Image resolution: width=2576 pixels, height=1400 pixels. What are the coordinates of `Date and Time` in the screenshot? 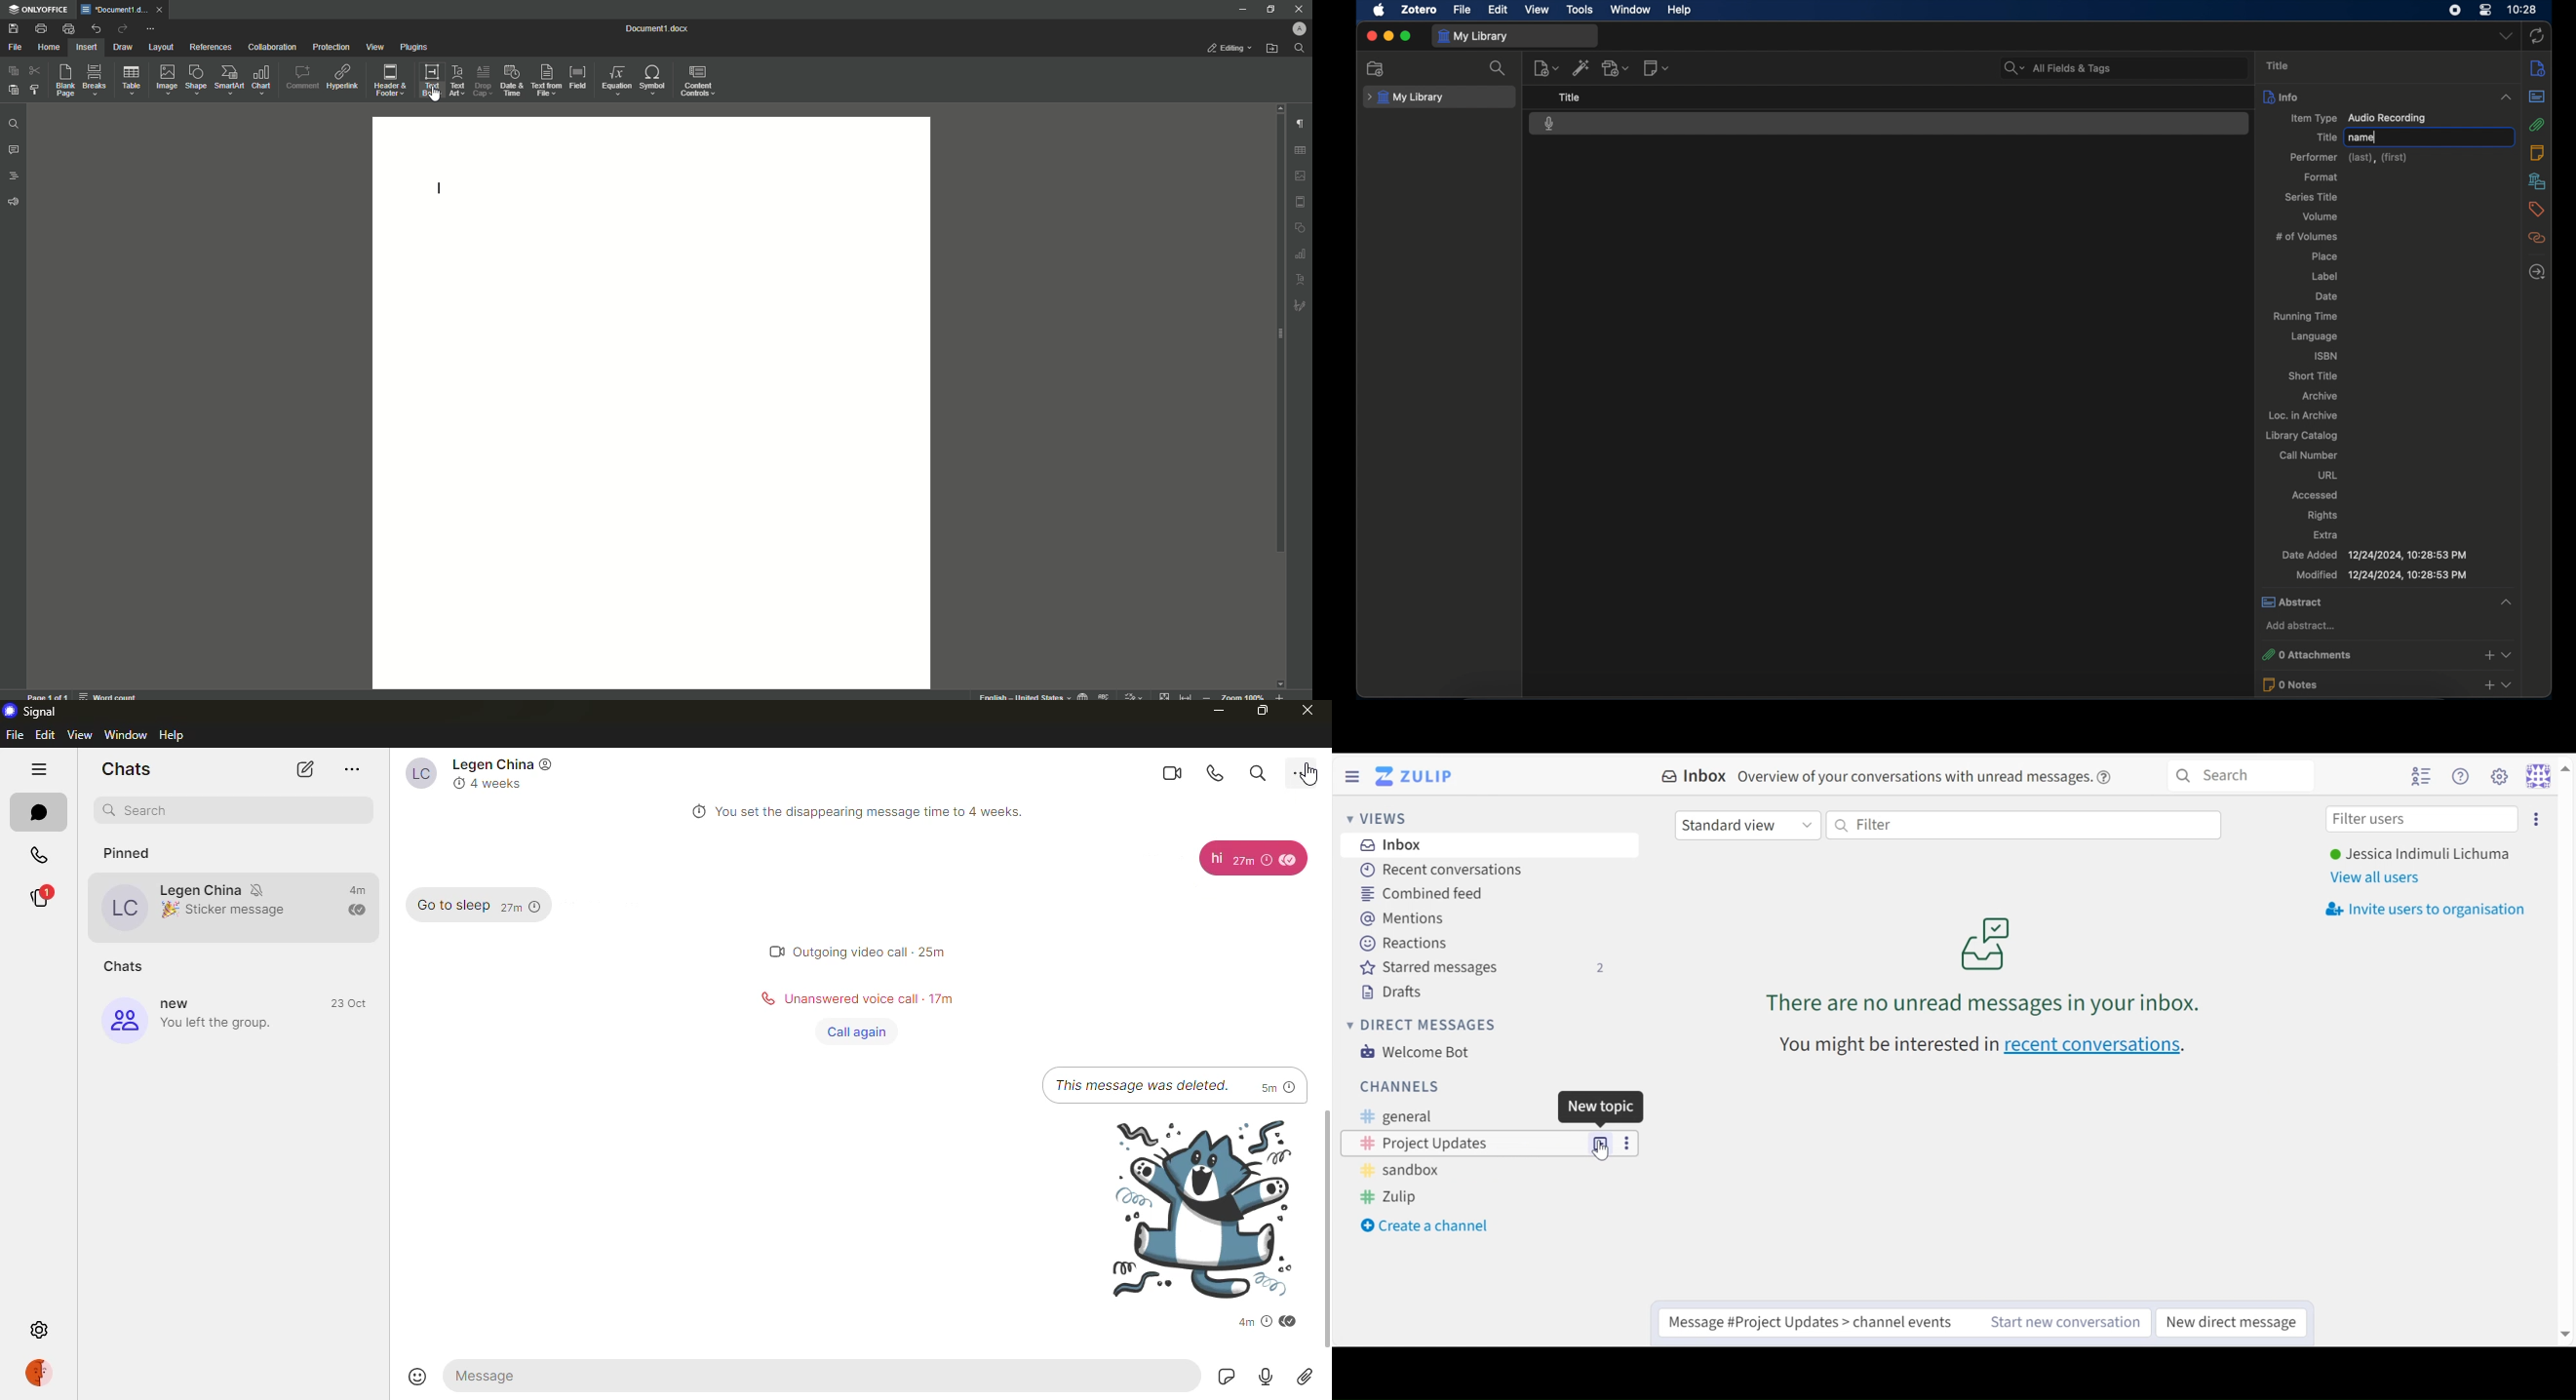 It's located at (511, 81).